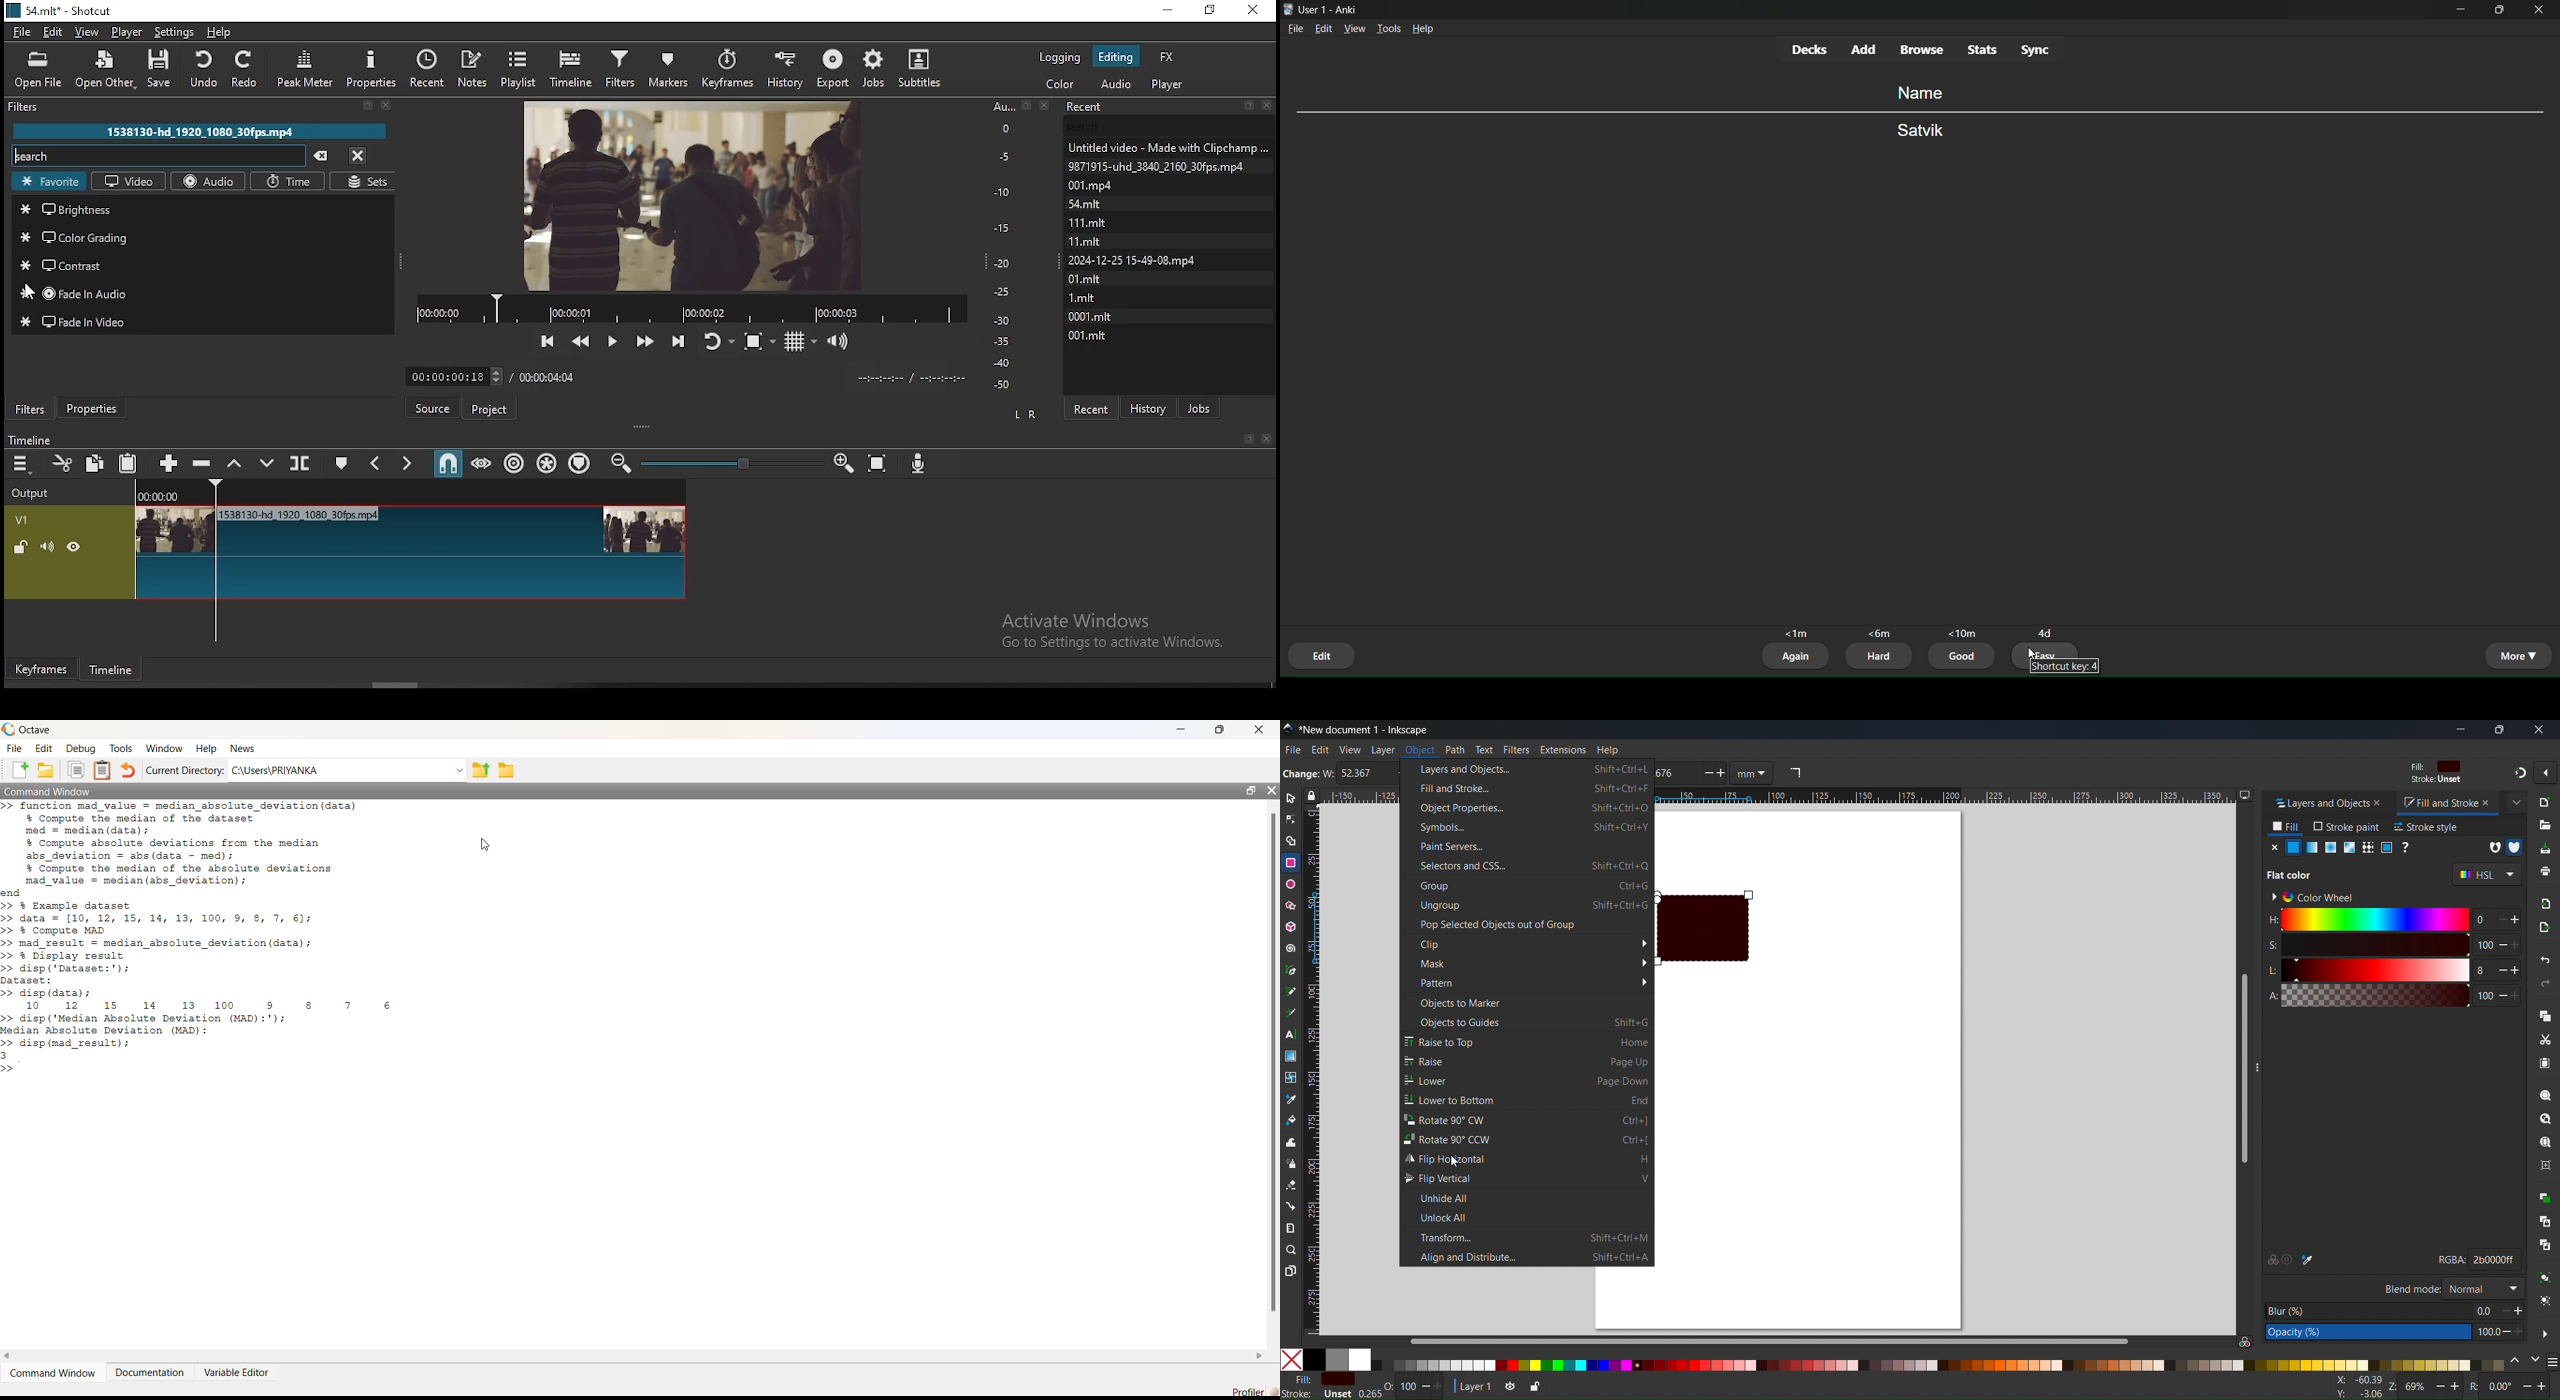 This screenshot has height=1400, width=2576. I want to click on Unhide All, so click(1527, 1197).